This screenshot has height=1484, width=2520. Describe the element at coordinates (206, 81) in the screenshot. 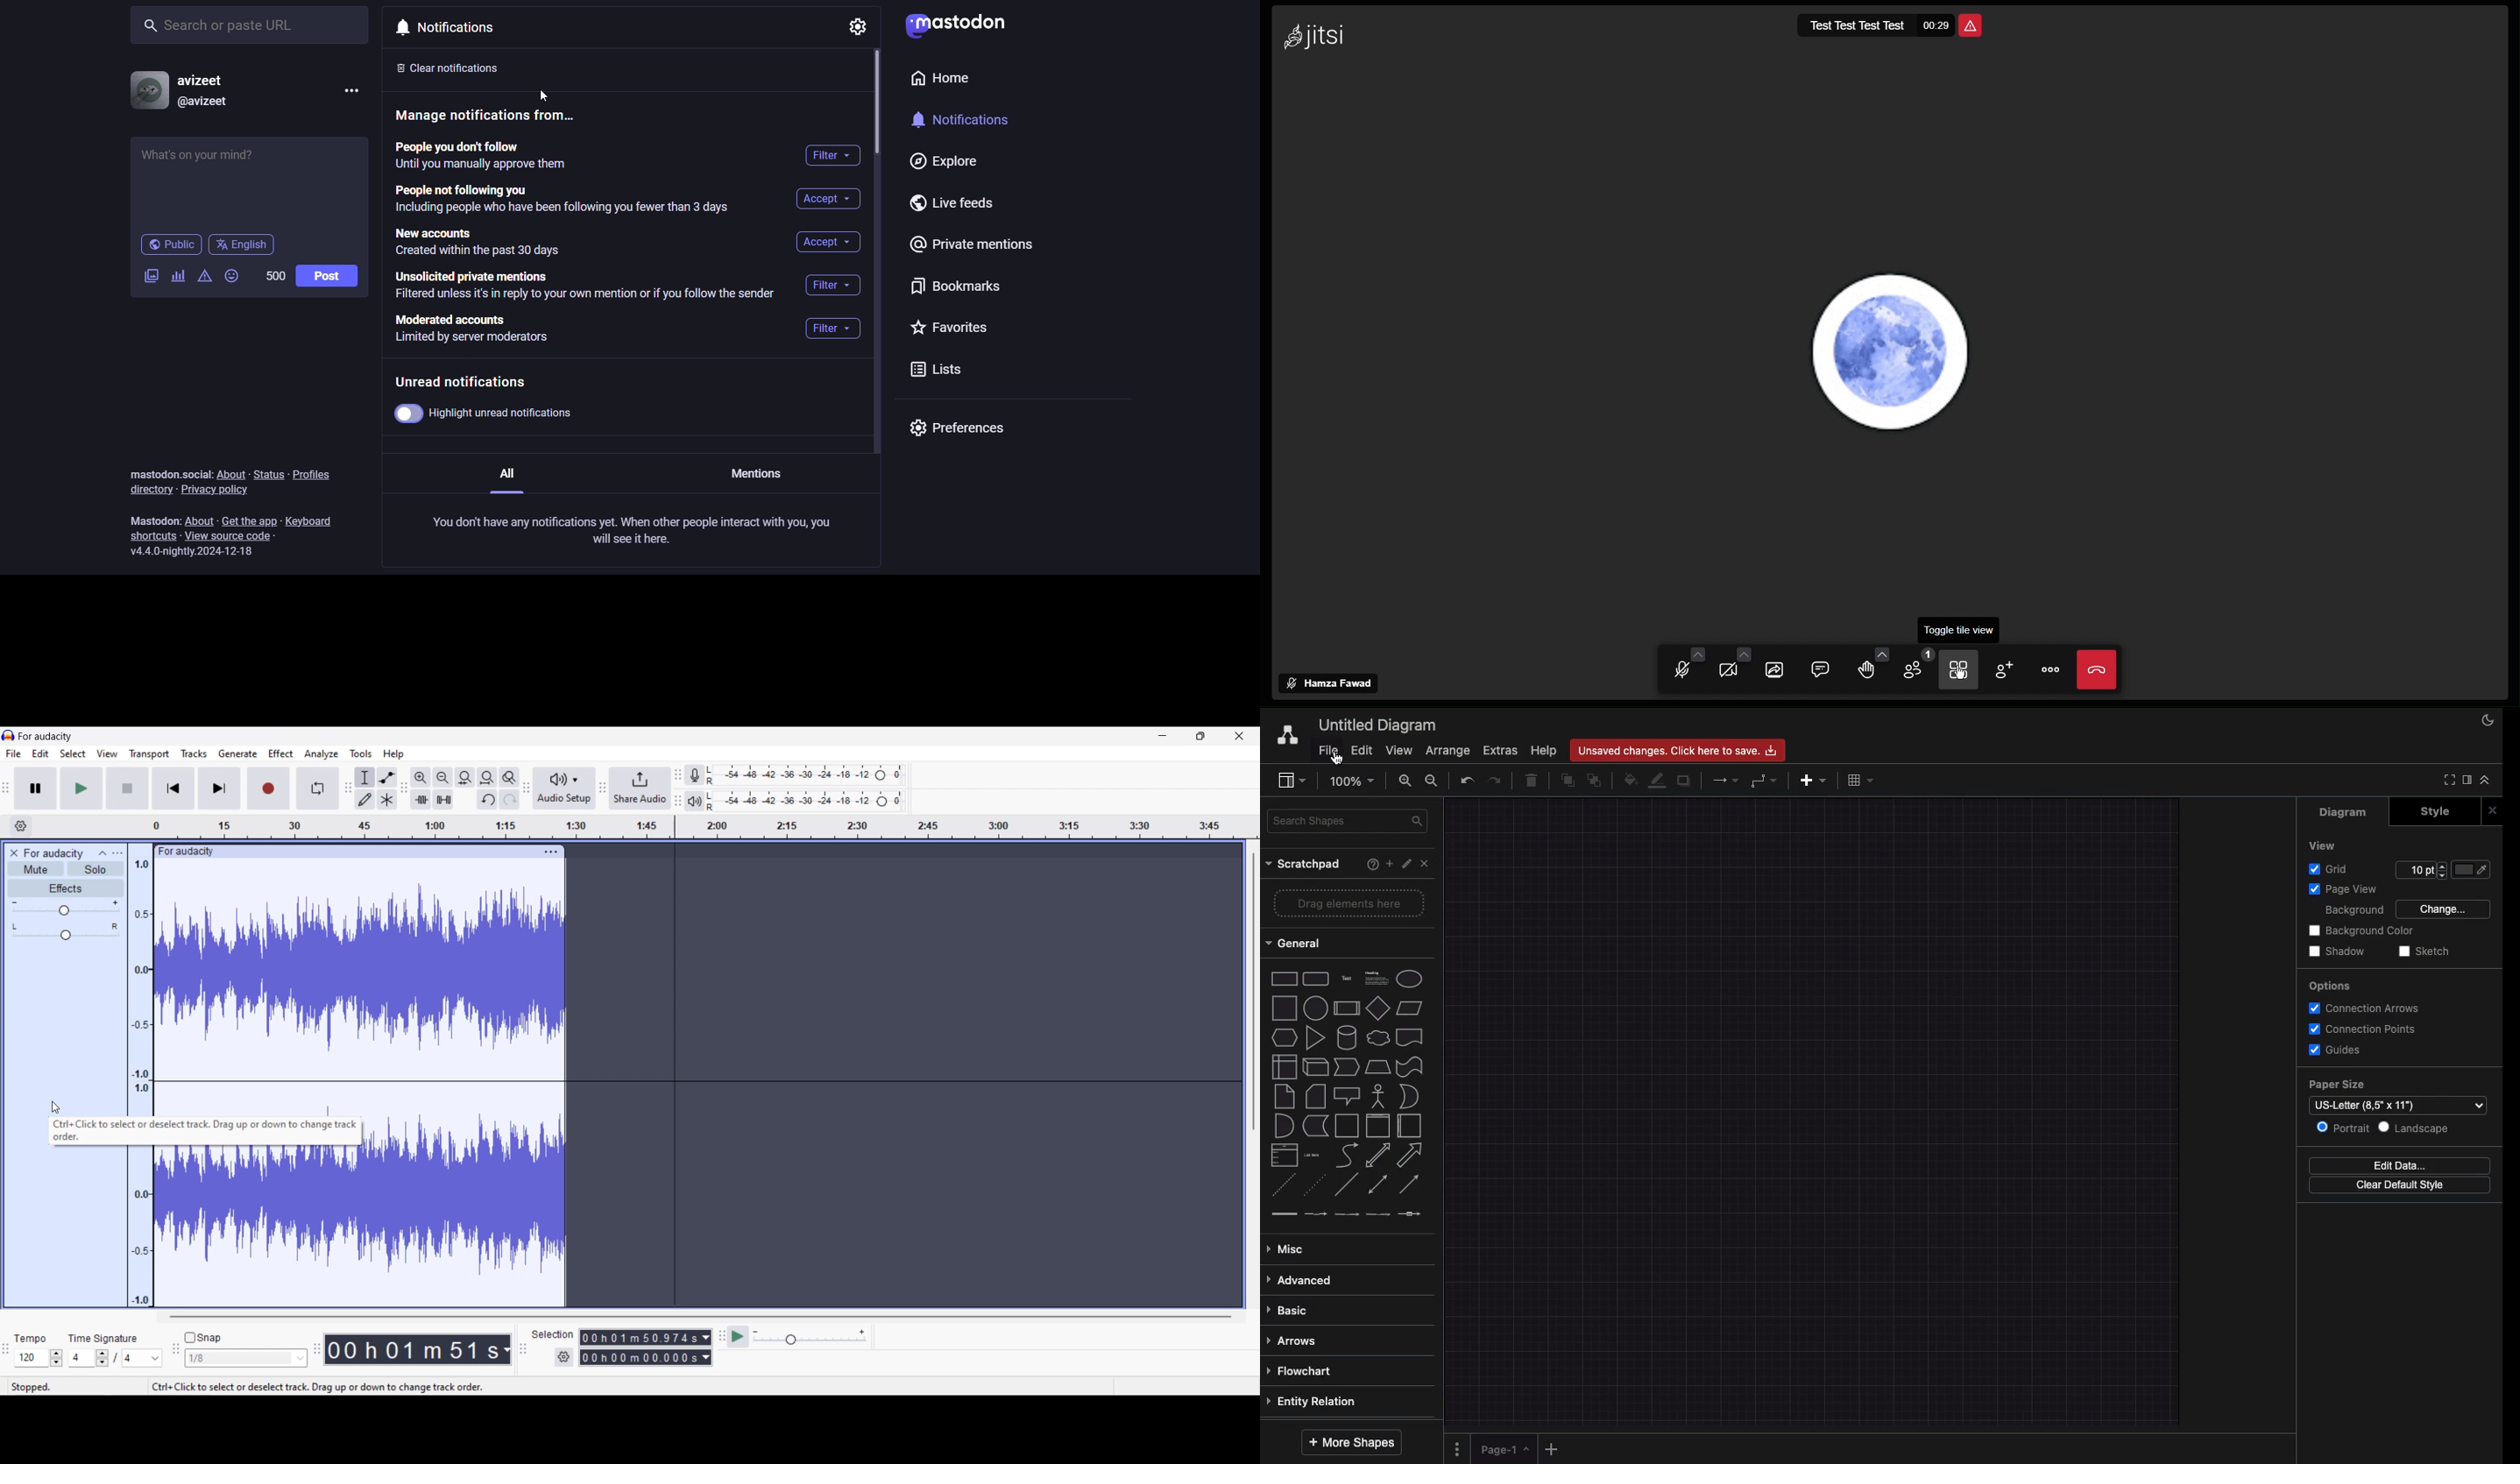

I see `avizeet` at that location.